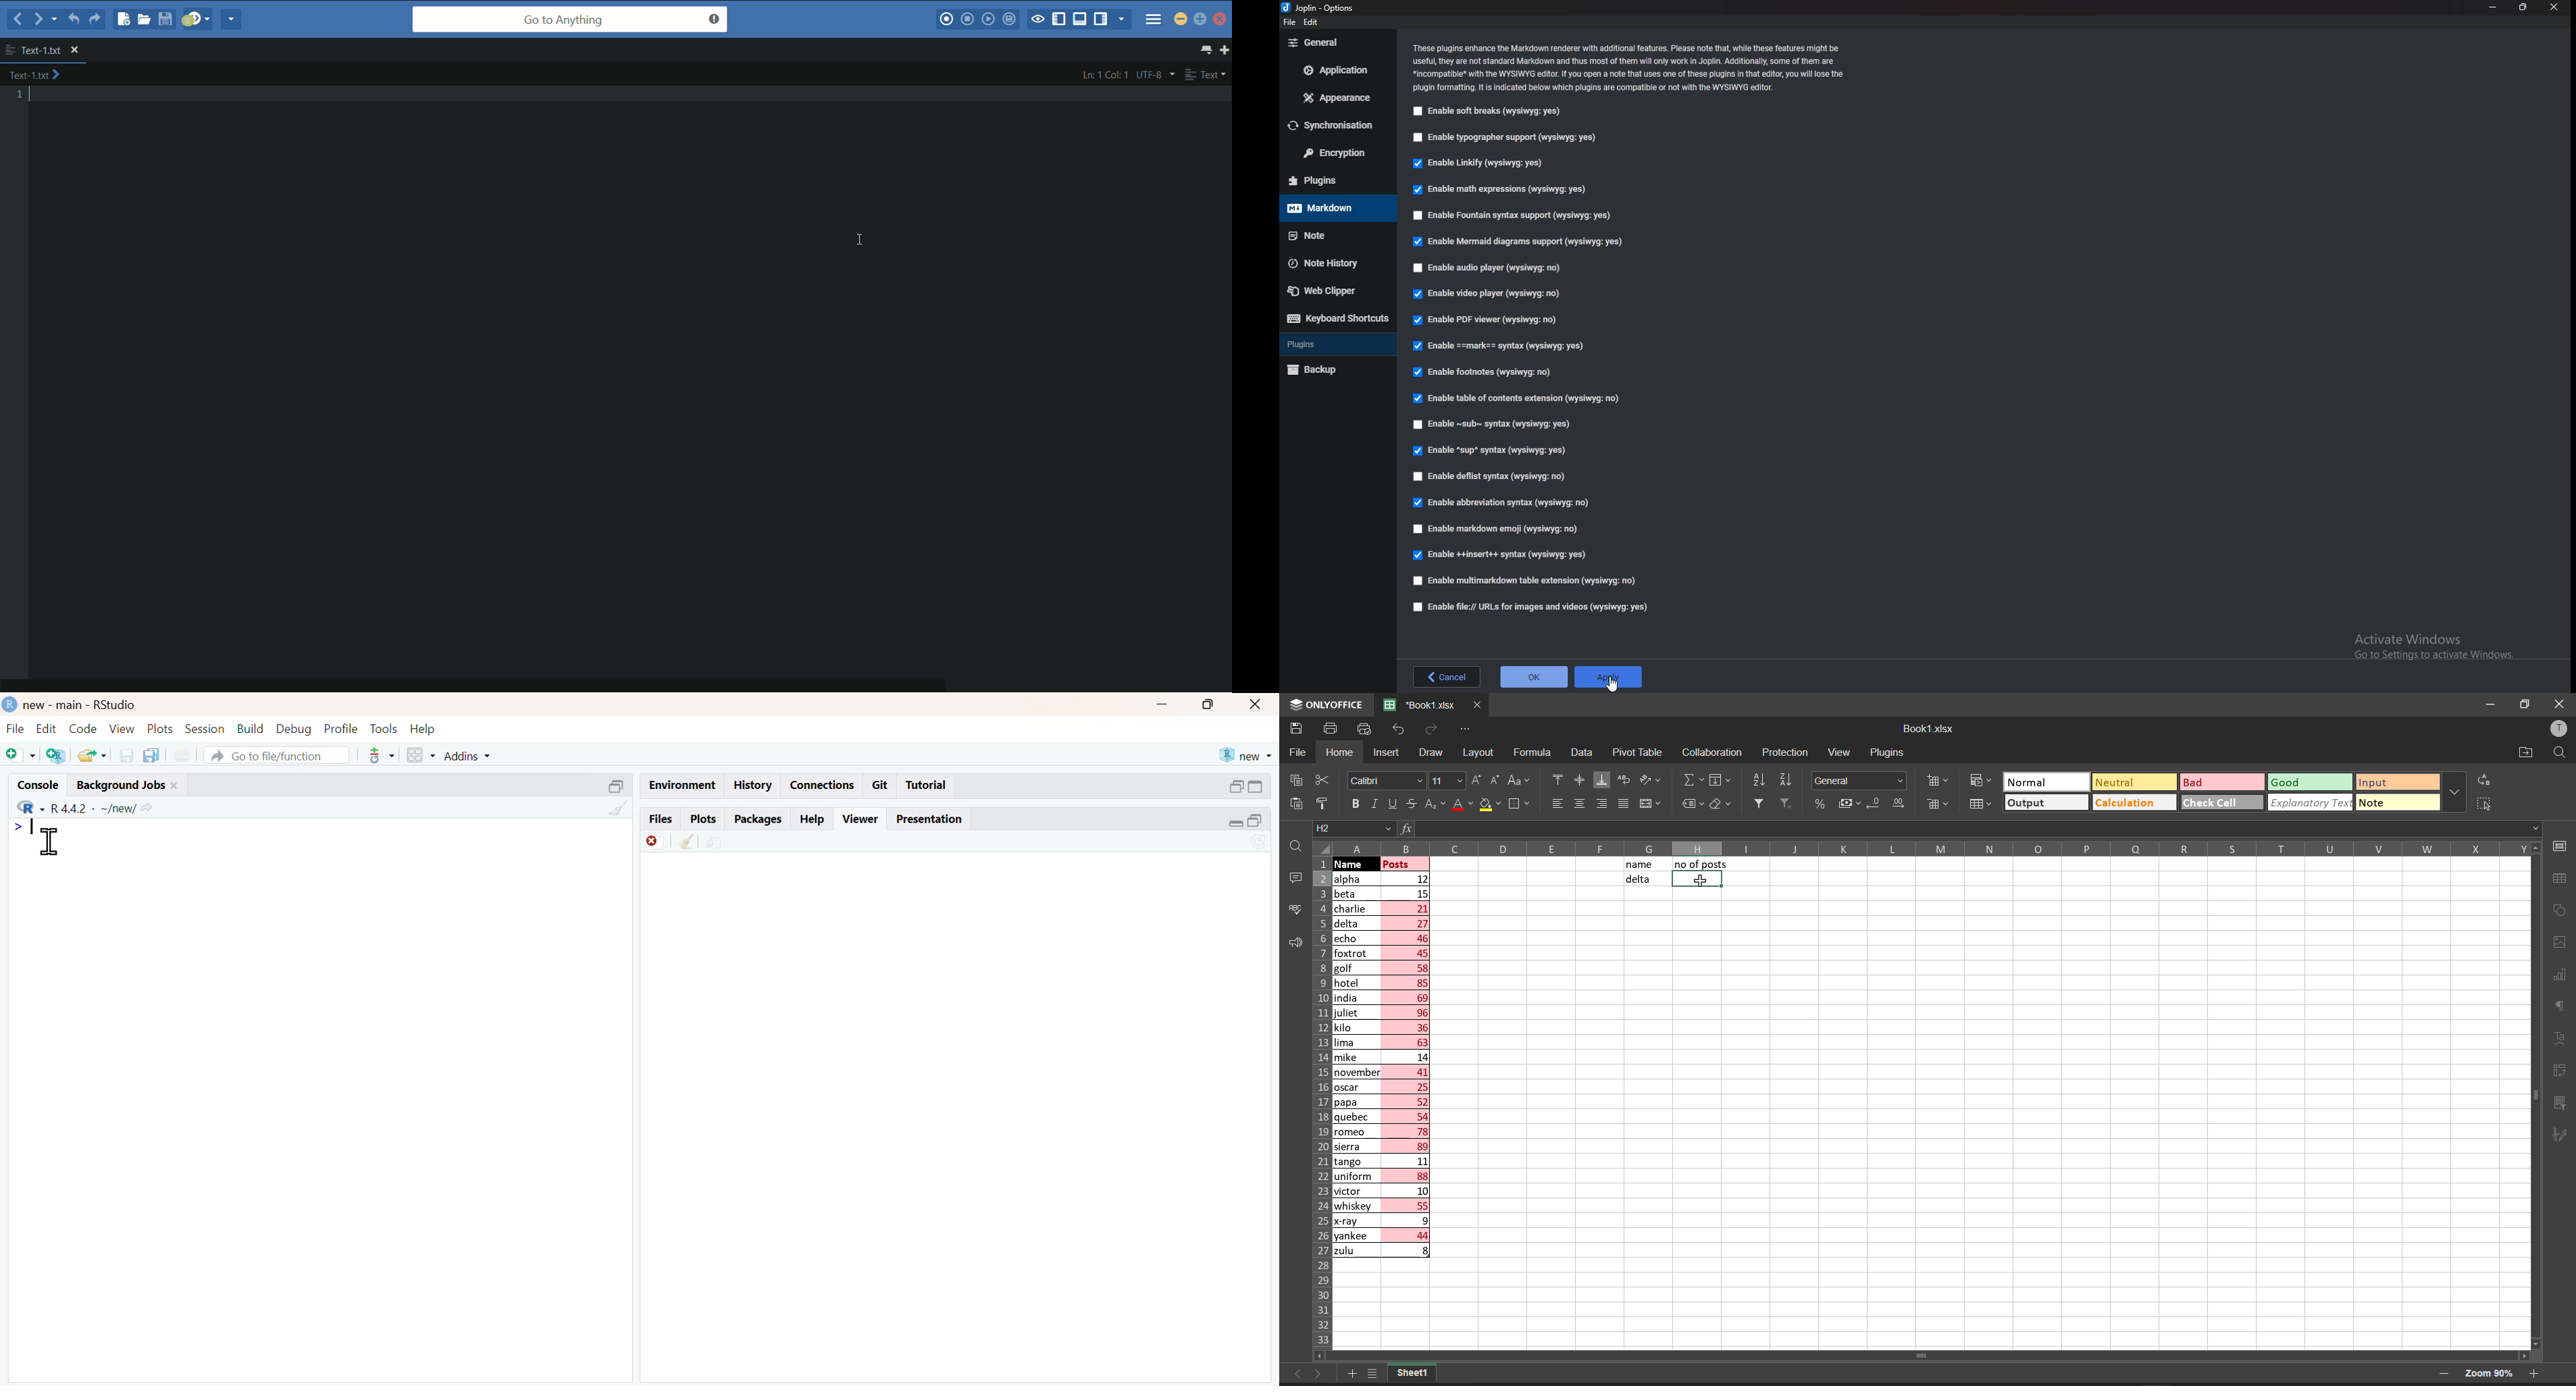 The image size is (2576, 1400). What do you see at coordinates (862, 818) in the screenshot?
I see `Viewer` at bounding box center [862, 818].